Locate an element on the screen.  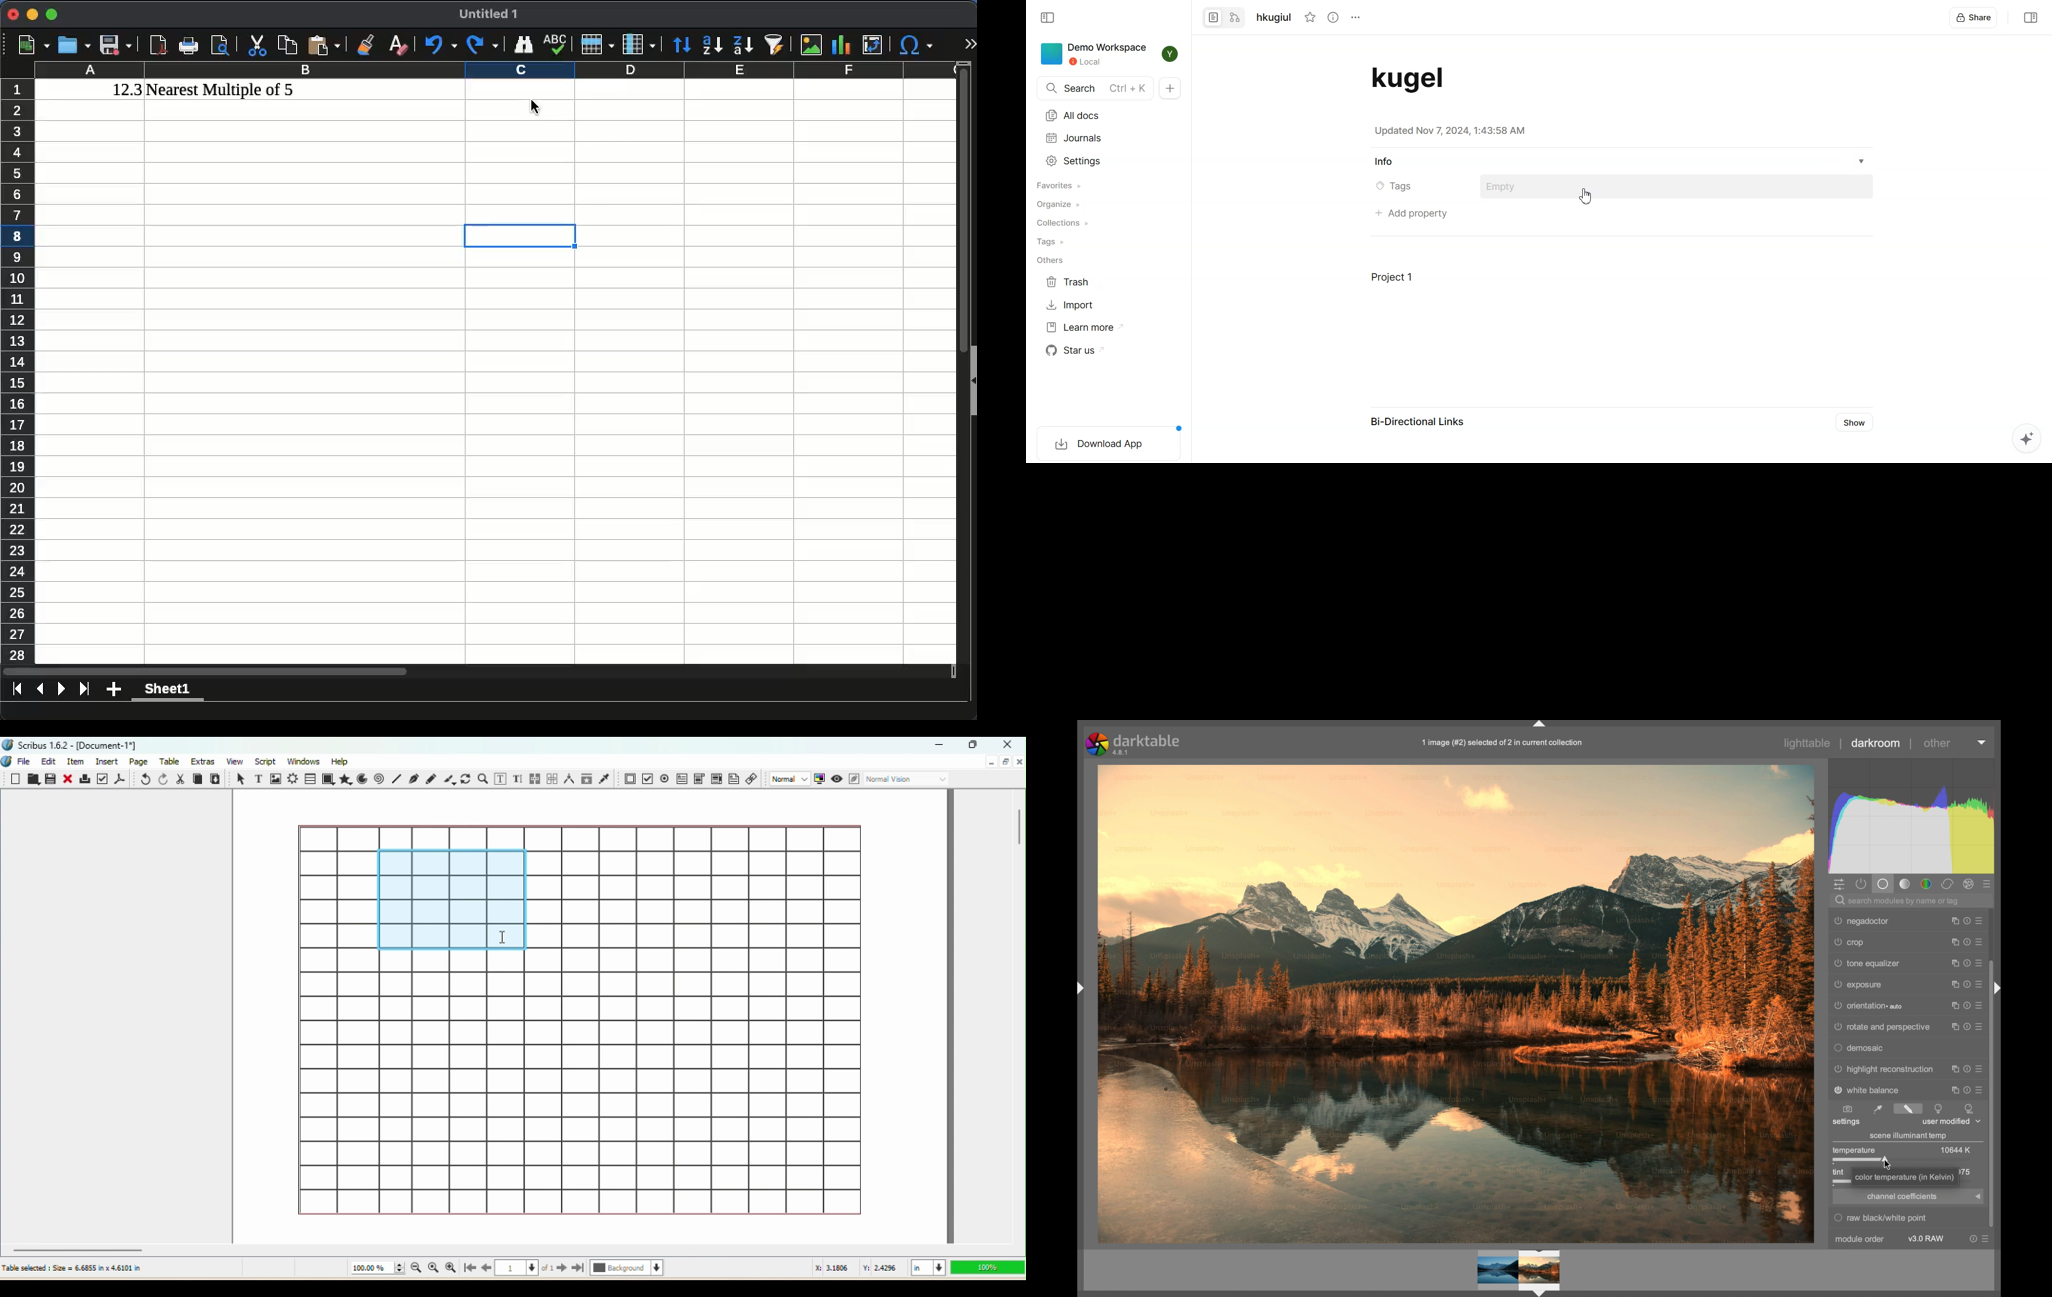
Save is located at coordinates (52, 780).